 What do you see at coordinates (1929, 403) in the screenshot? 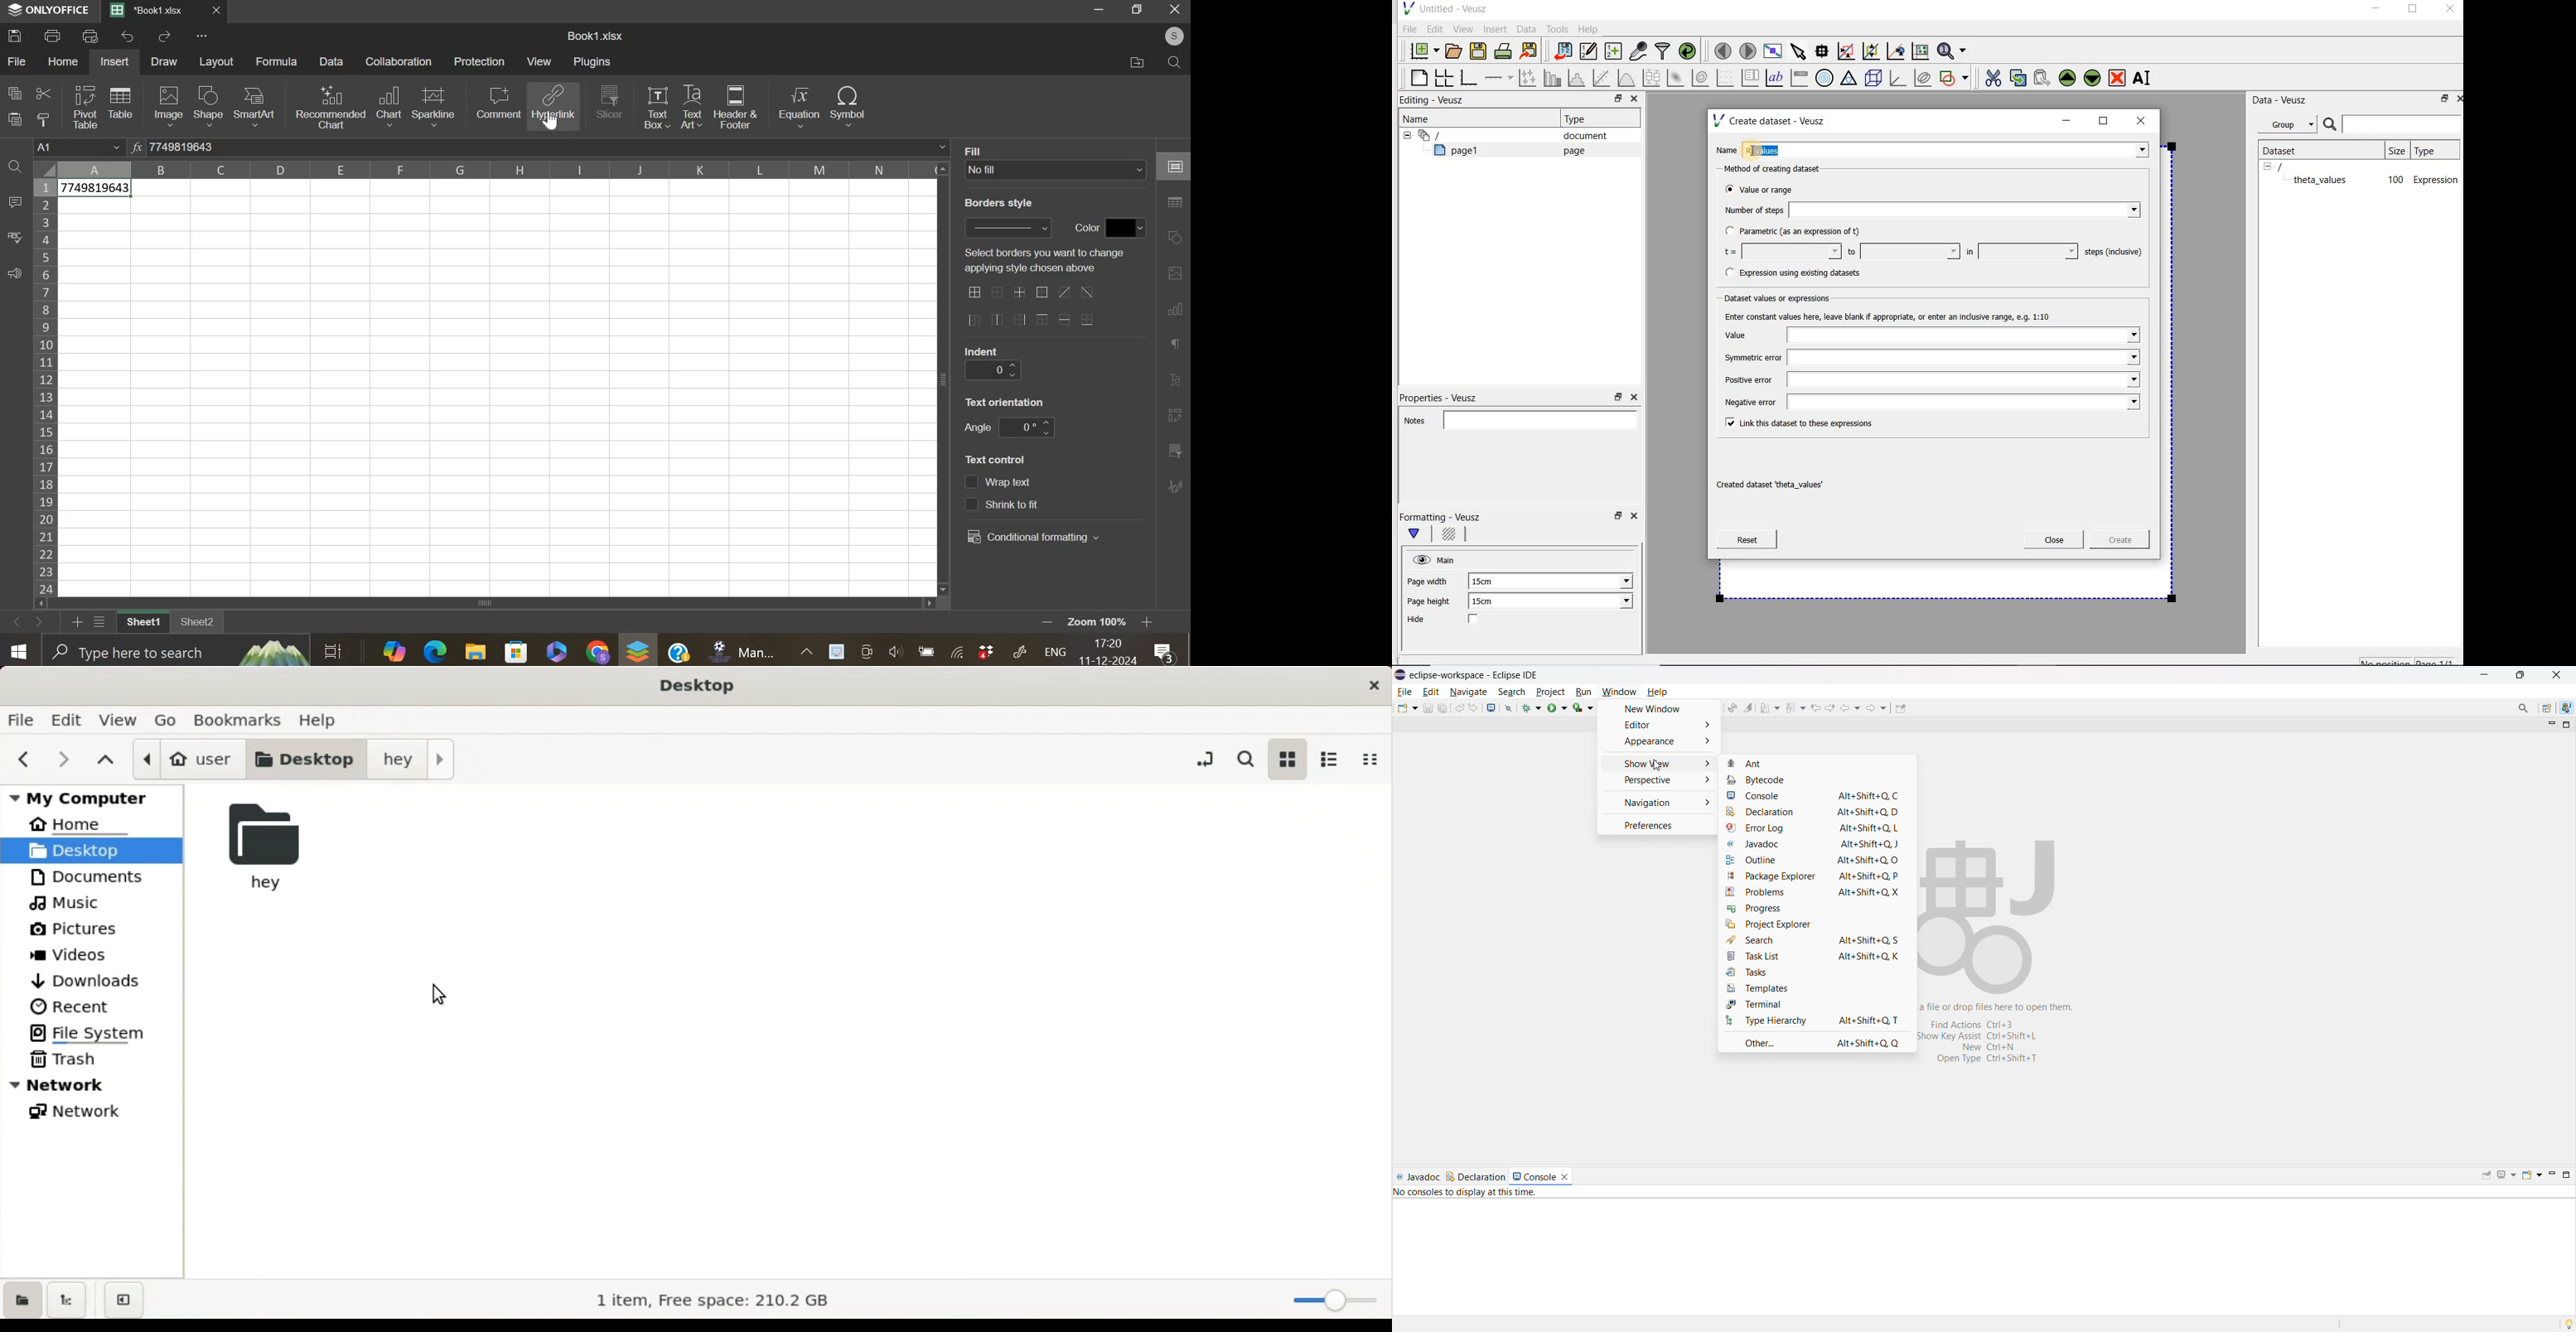
I see `Negative error ` at bounding box center [1929, 403].